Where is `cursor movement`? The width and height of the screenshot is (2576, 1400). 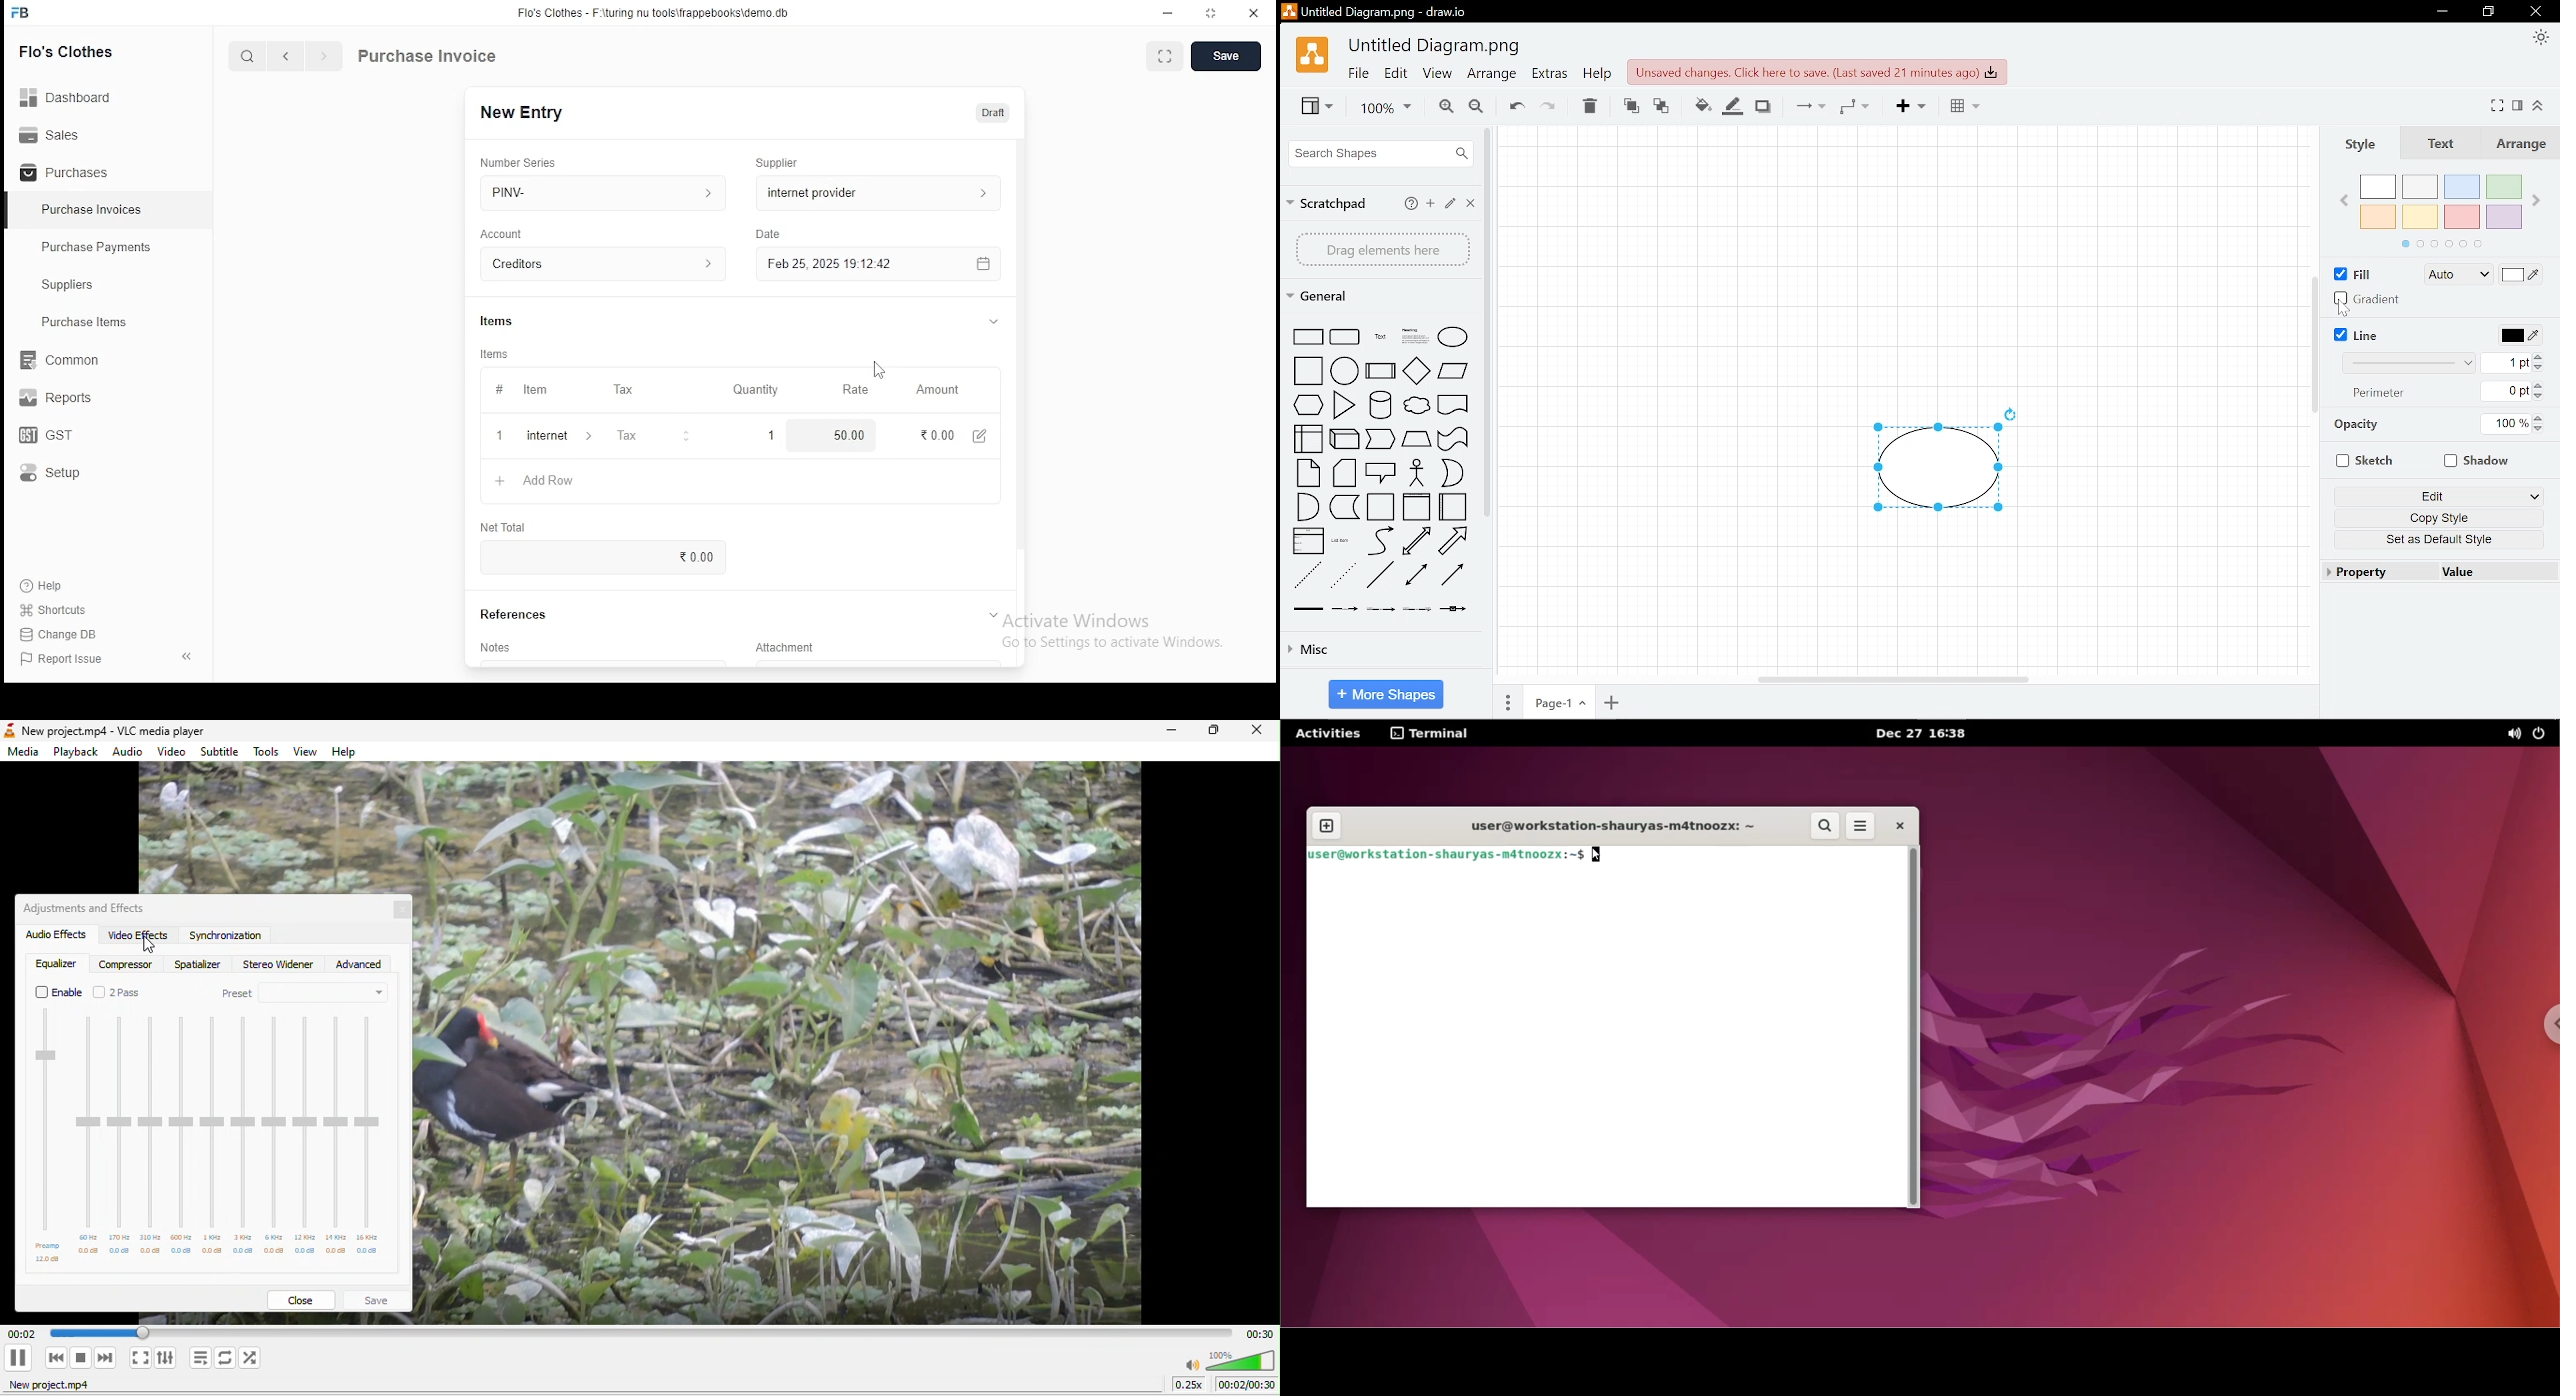
cursor movement is located at coordinates (148, 948).